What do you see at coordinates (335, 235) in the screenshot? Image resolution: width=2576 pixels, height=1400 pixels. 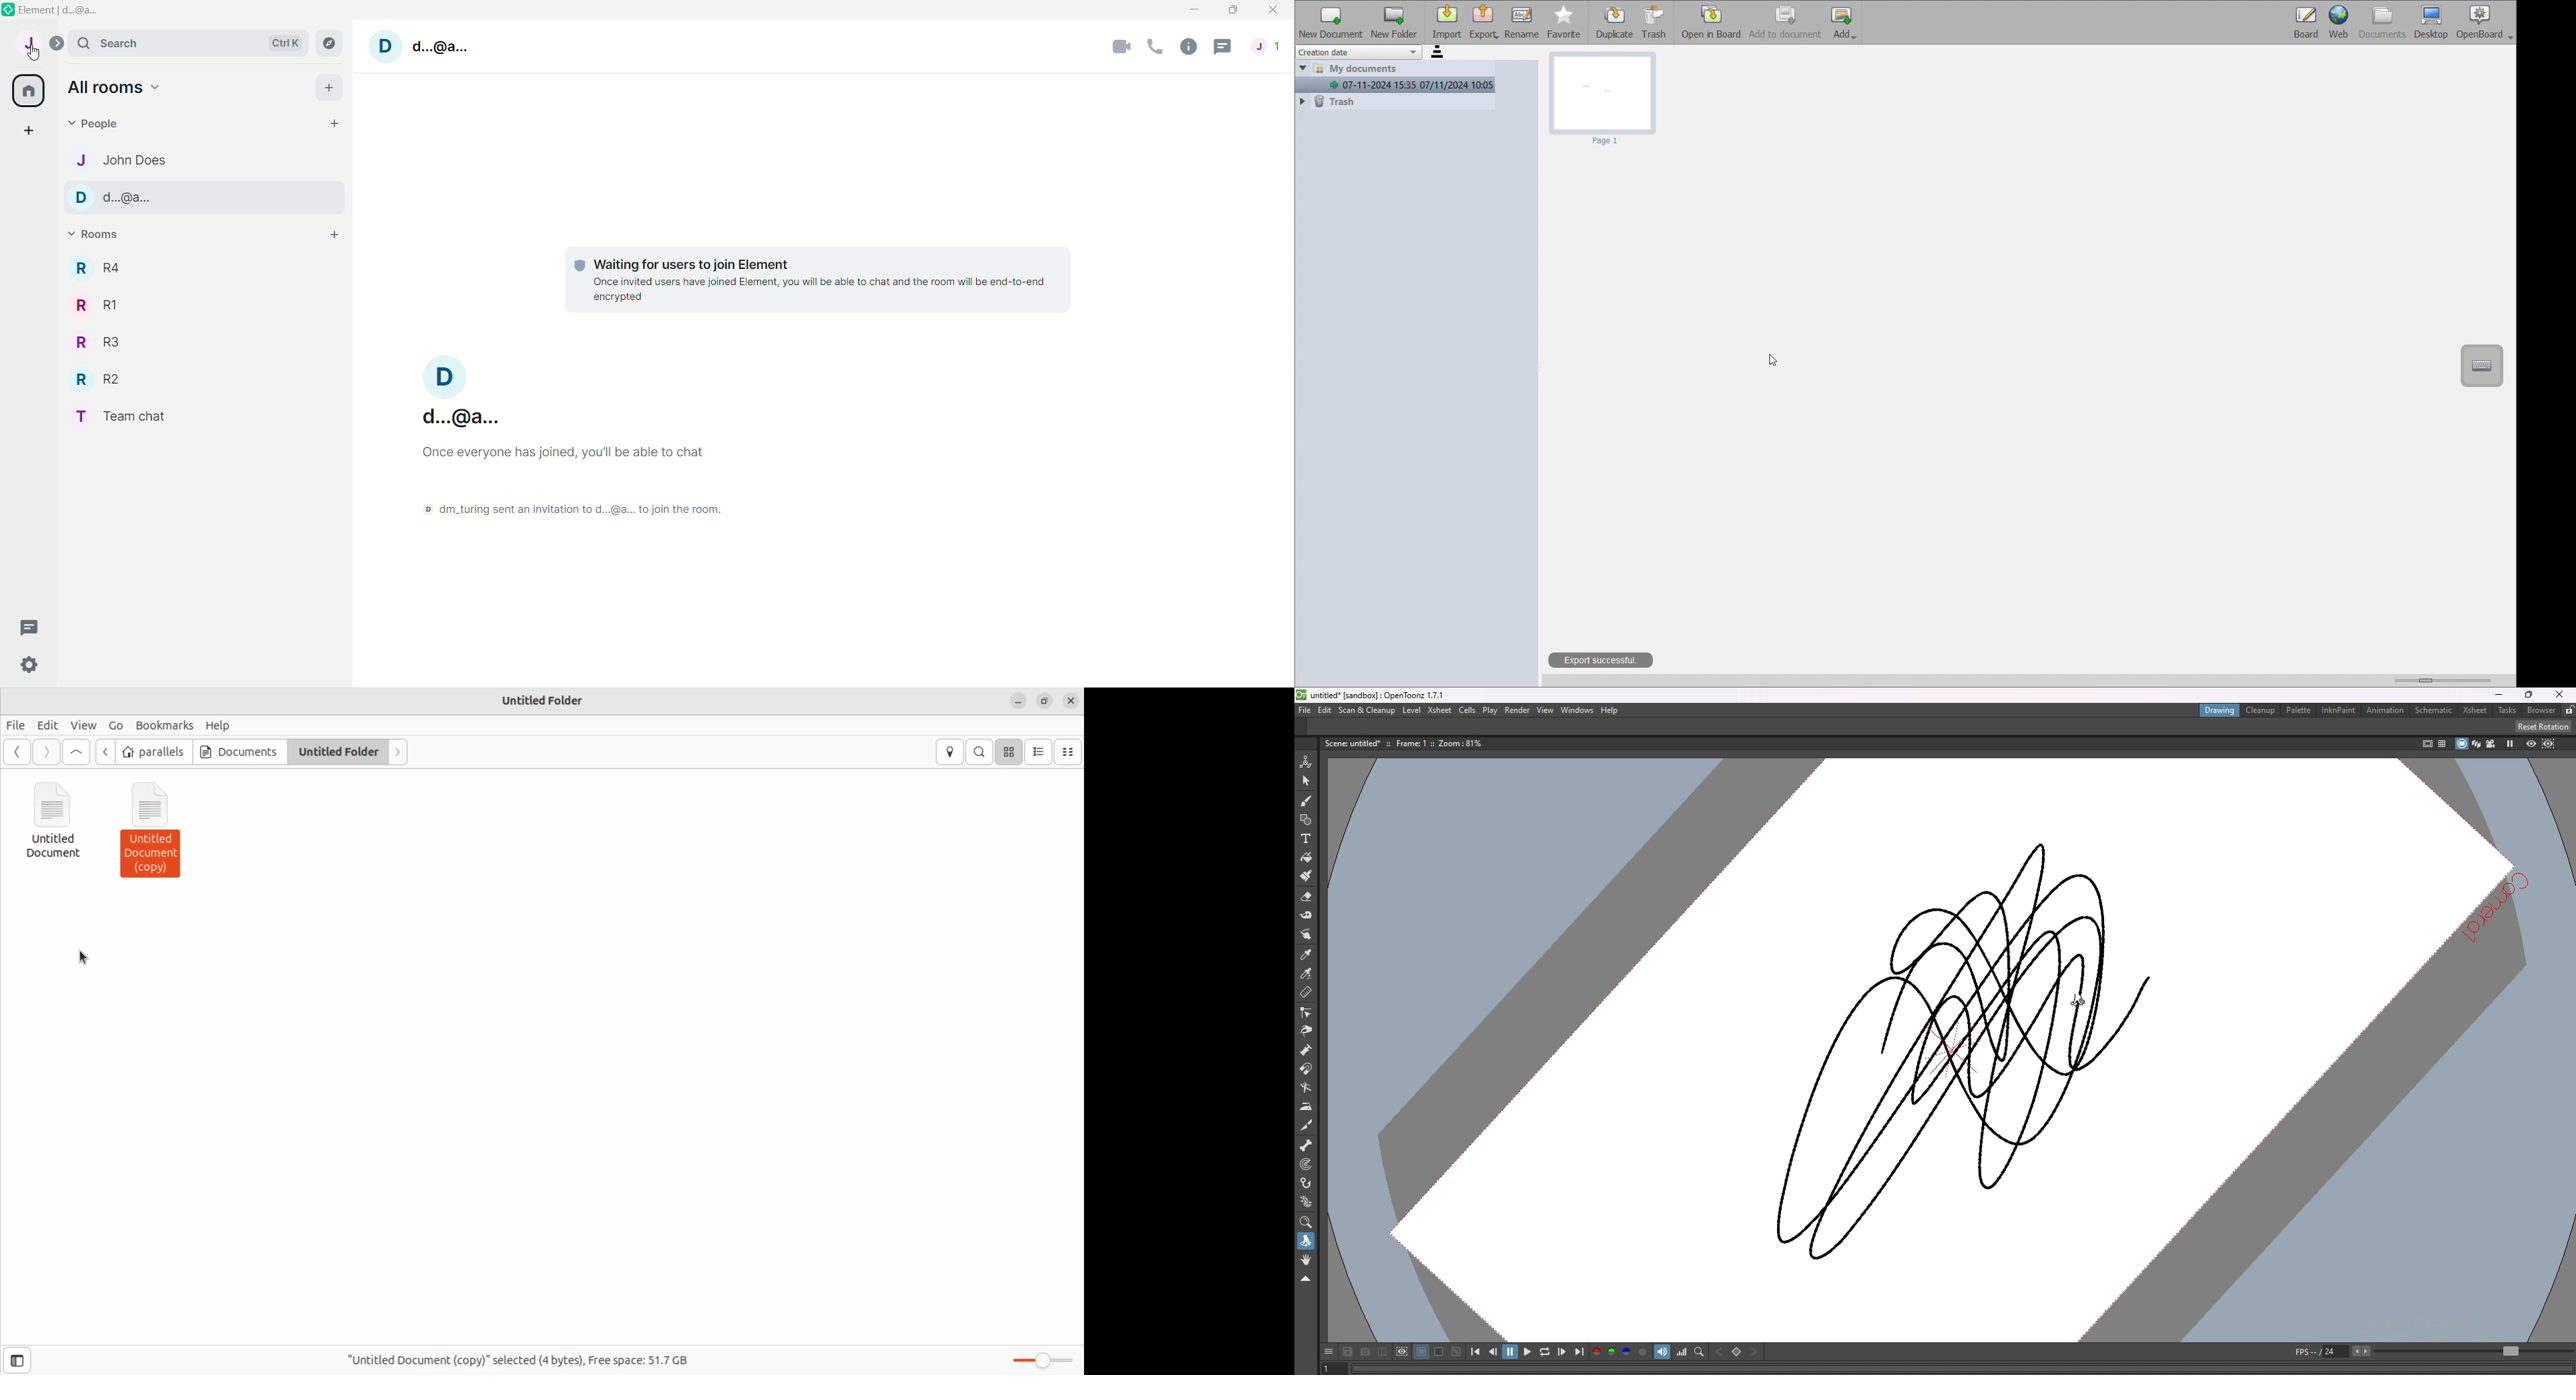 I see `Add room` at bounding box center [335, 235].